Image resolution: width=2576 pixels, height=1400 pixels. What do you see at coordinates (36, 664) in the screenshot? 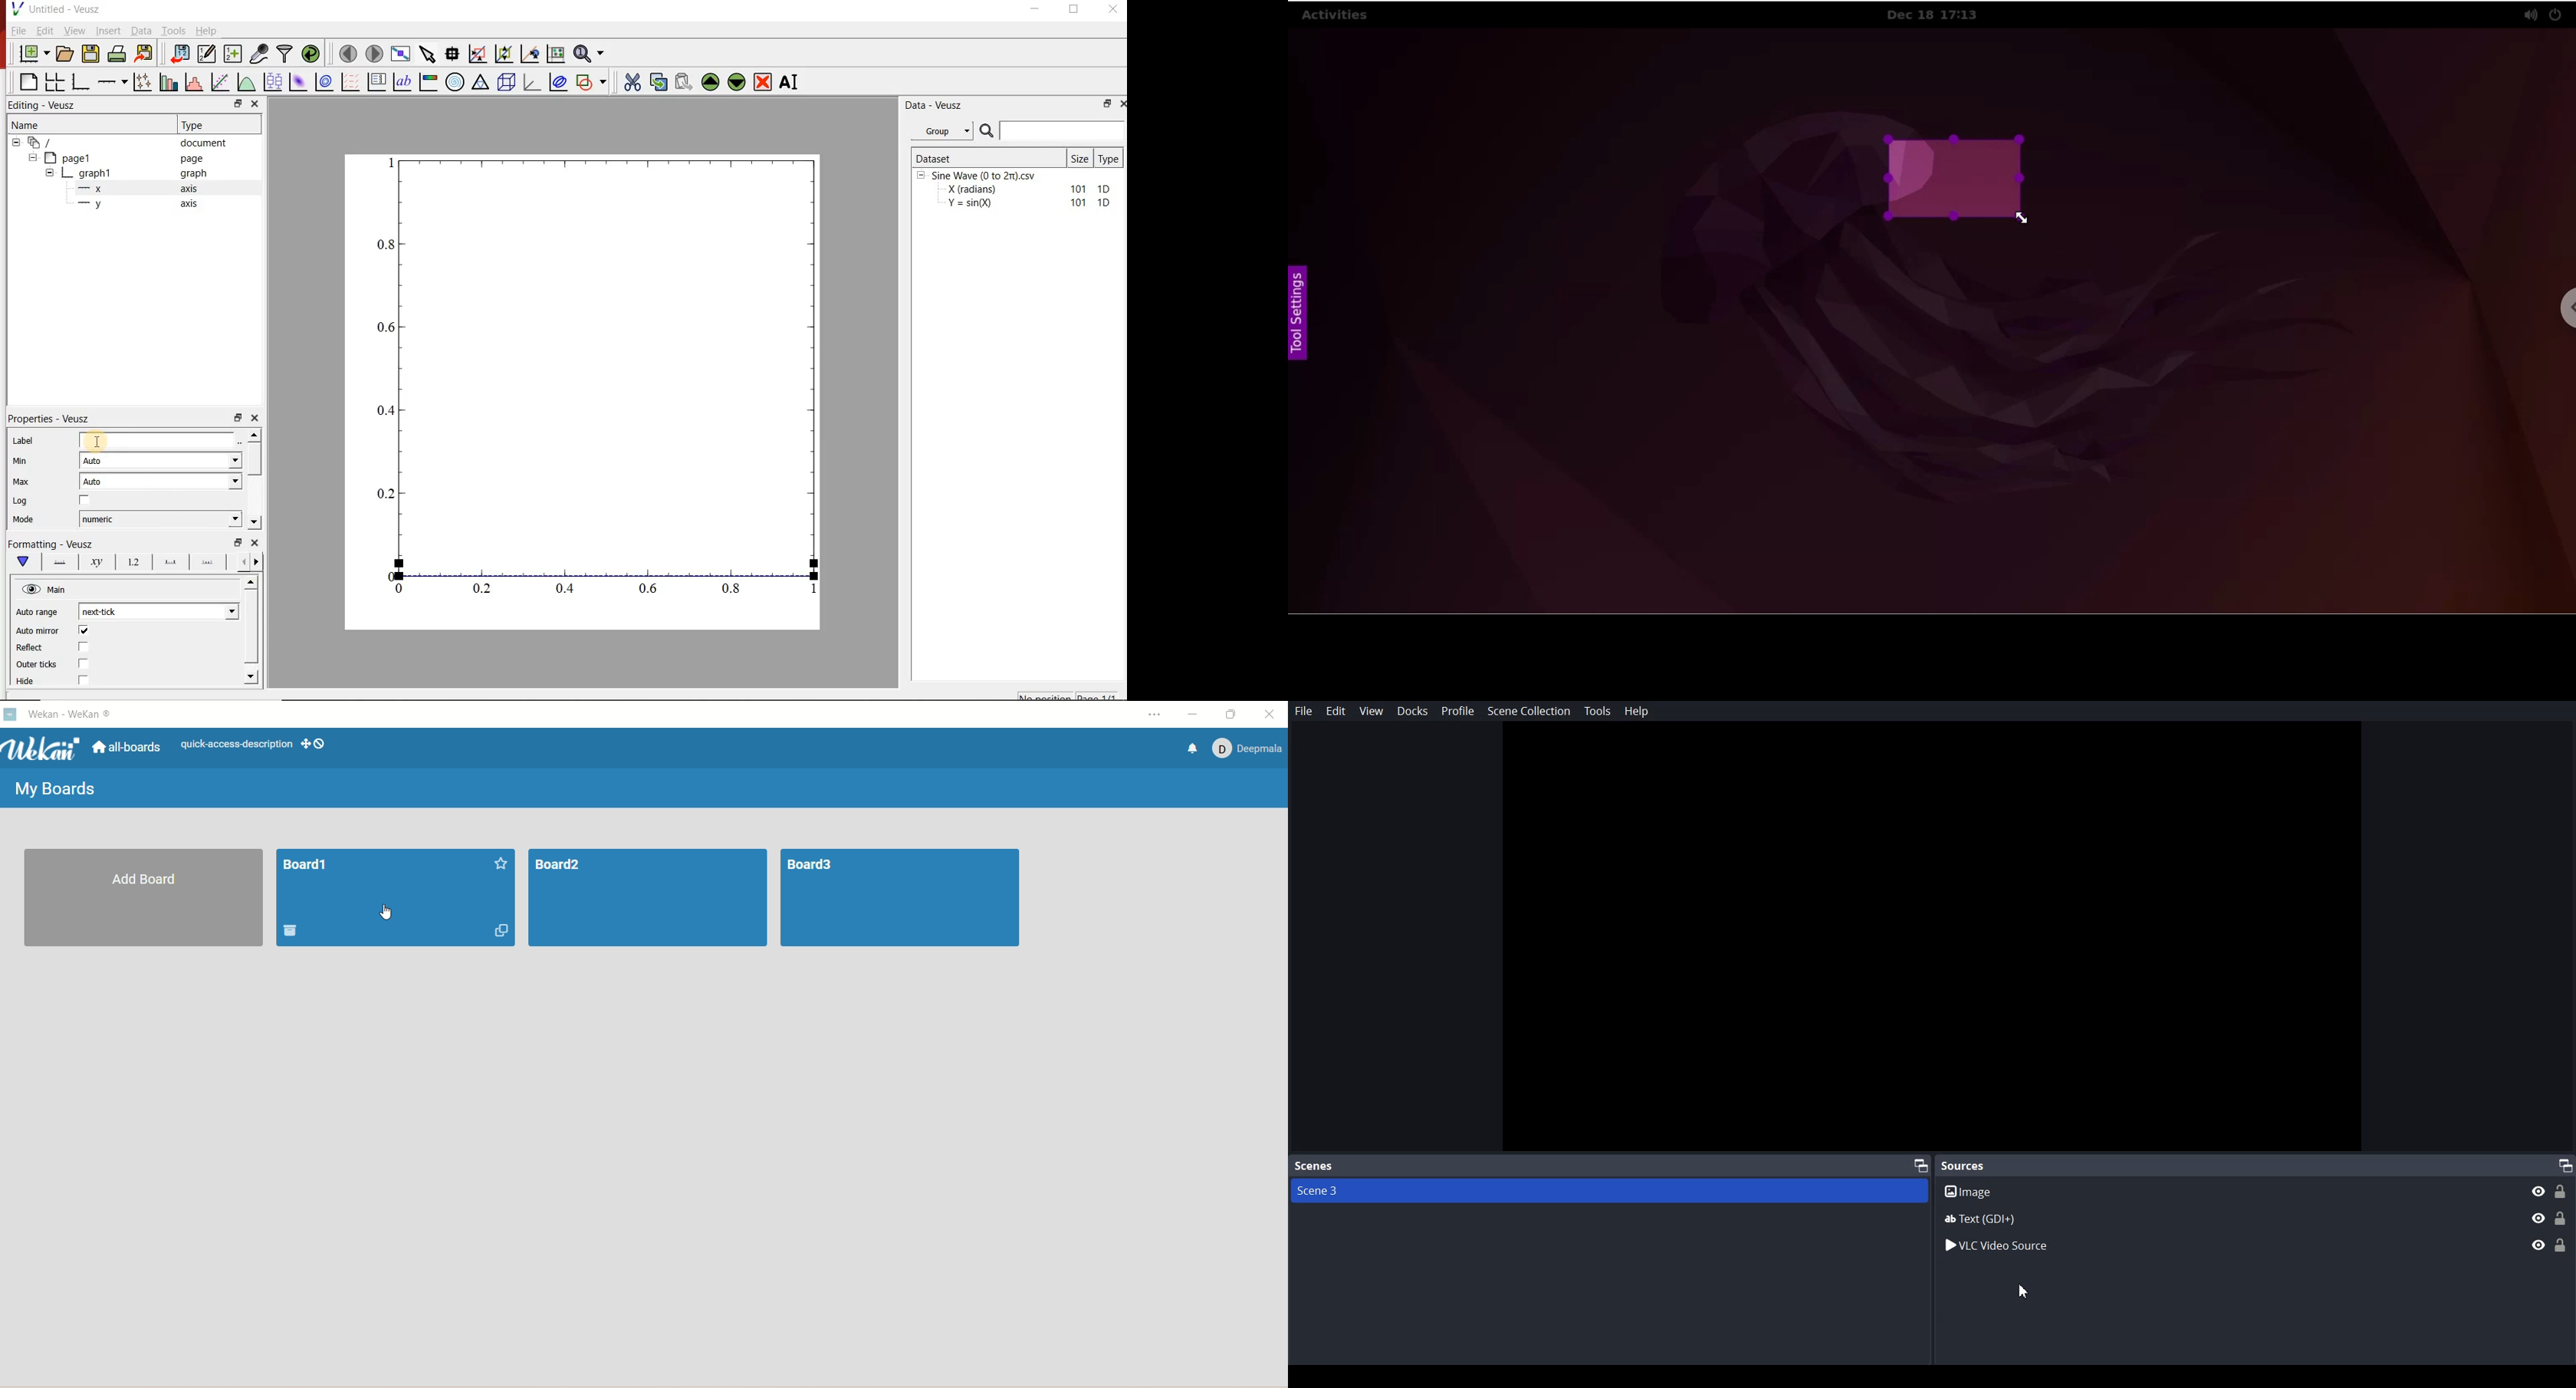
I see `Outer ticks` at bounding box center [36, 664].